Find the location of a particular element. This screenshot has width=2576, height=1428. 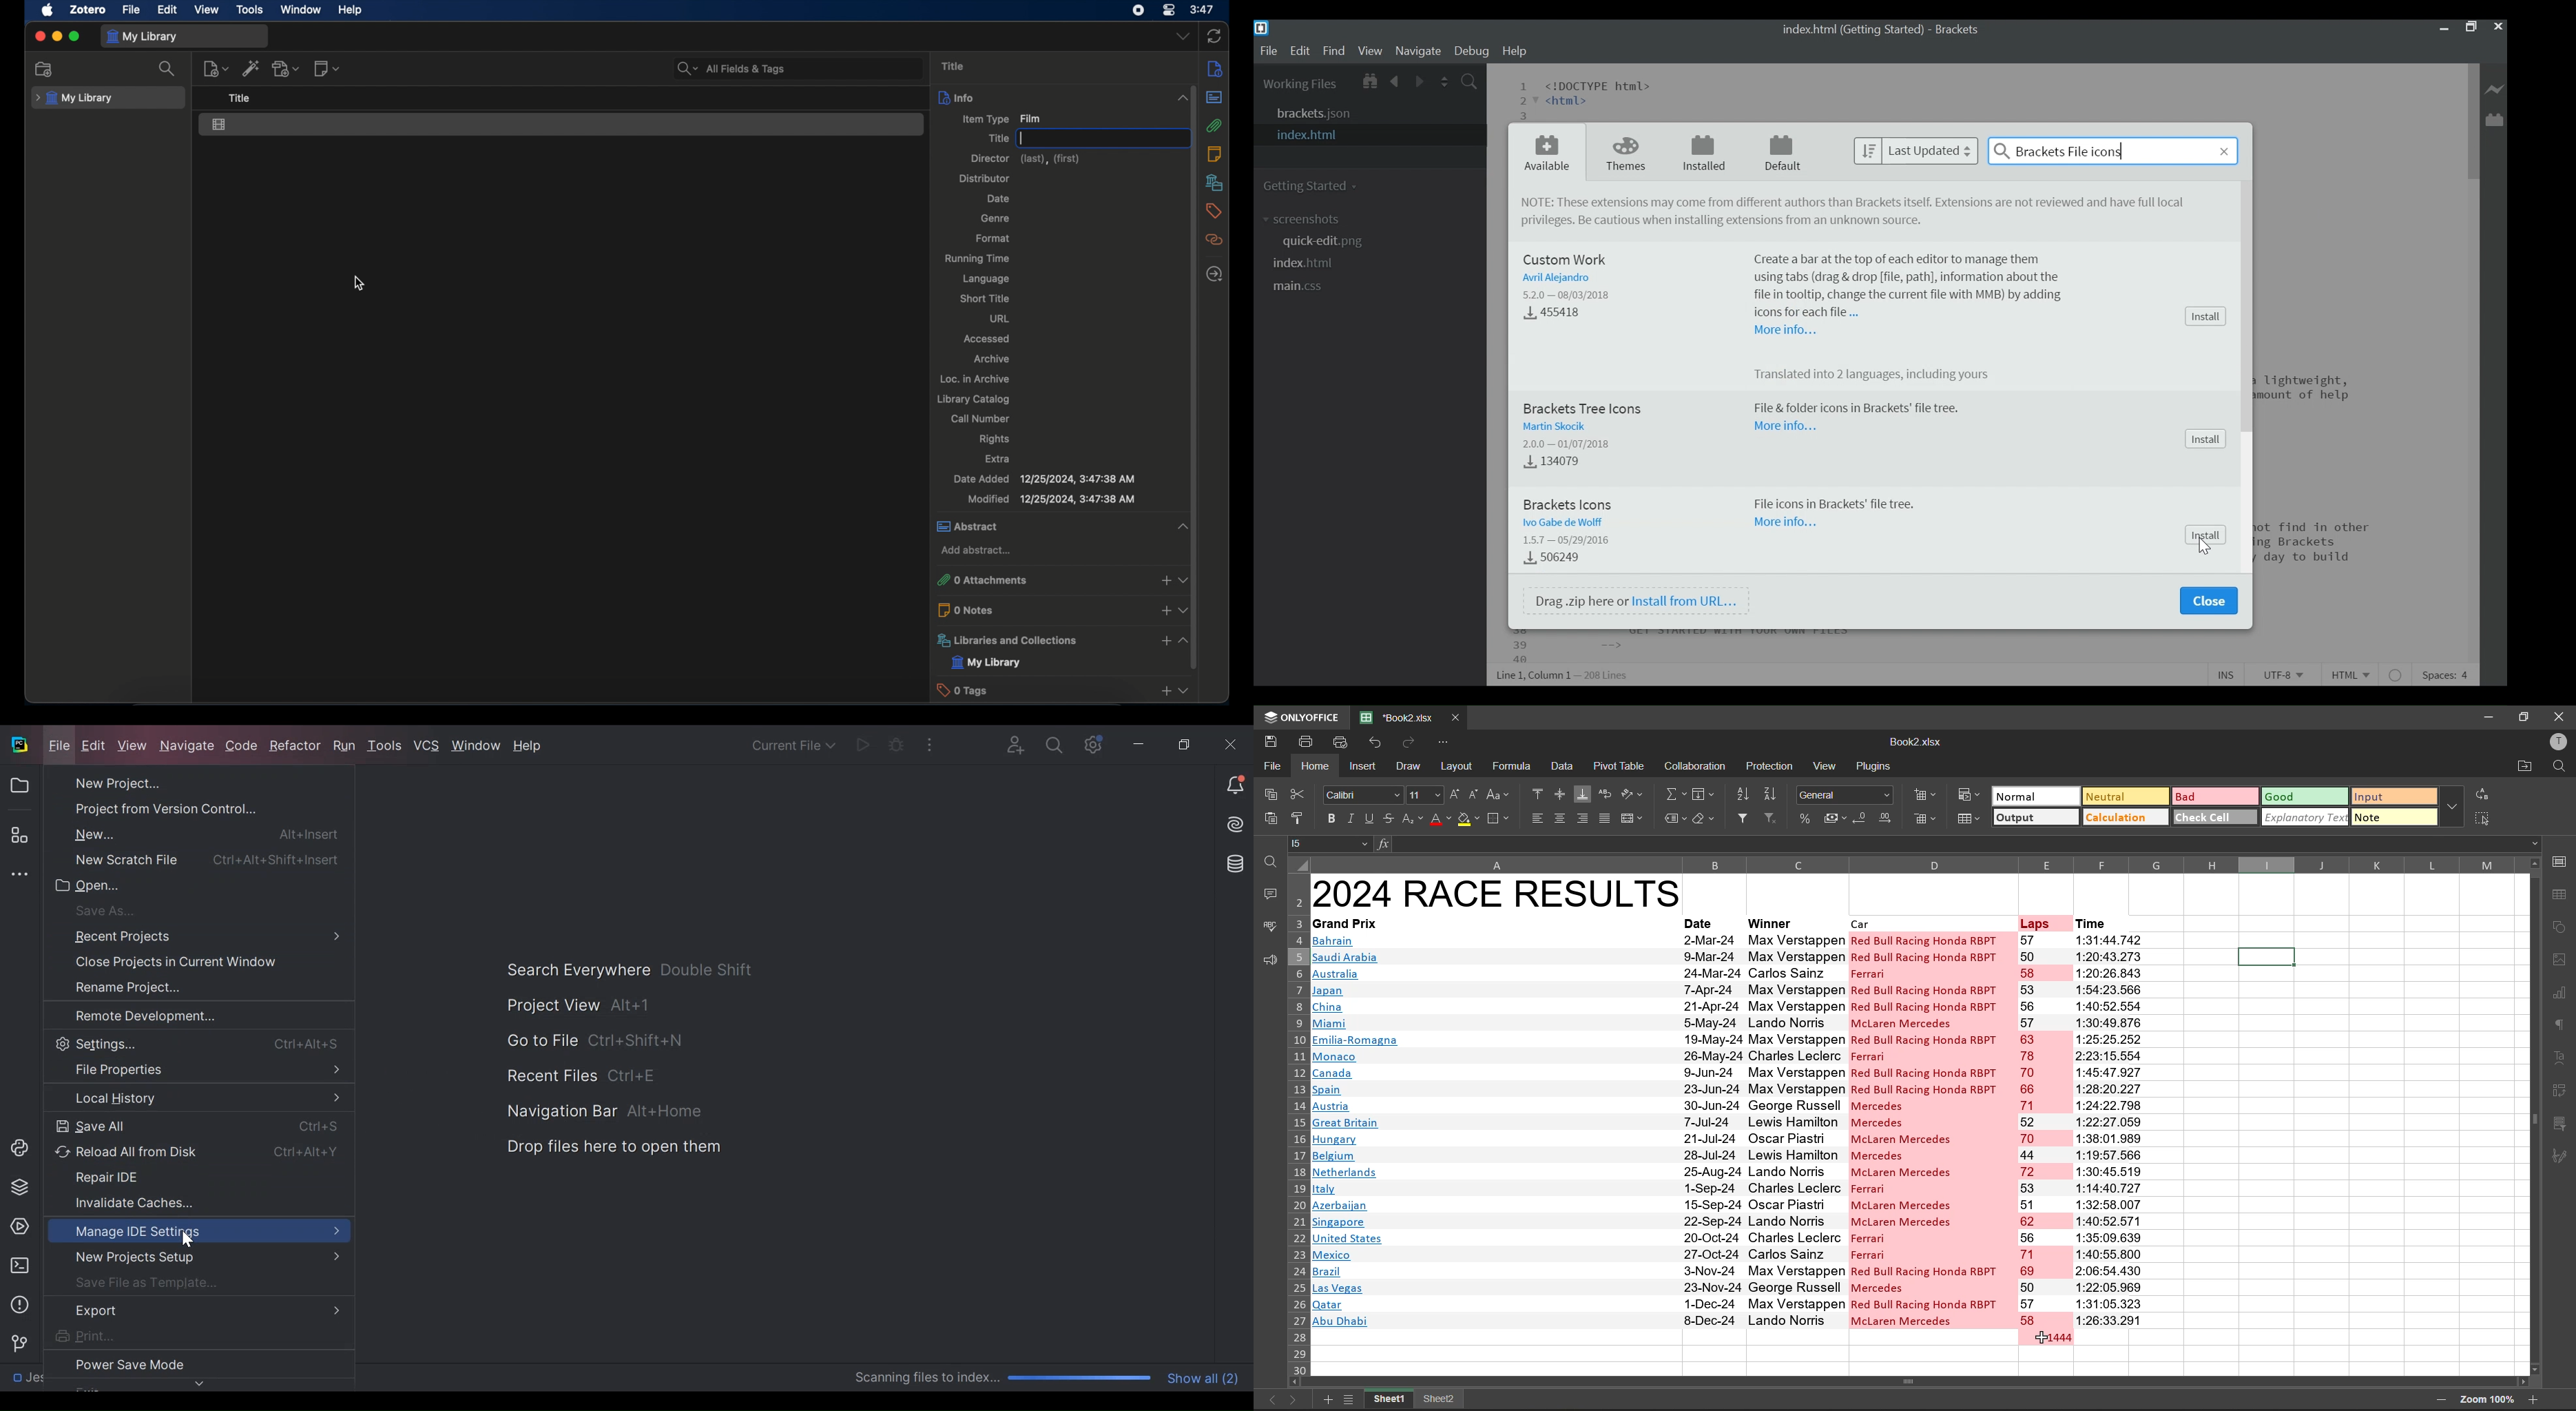

language is located at coordinates (987, 280).